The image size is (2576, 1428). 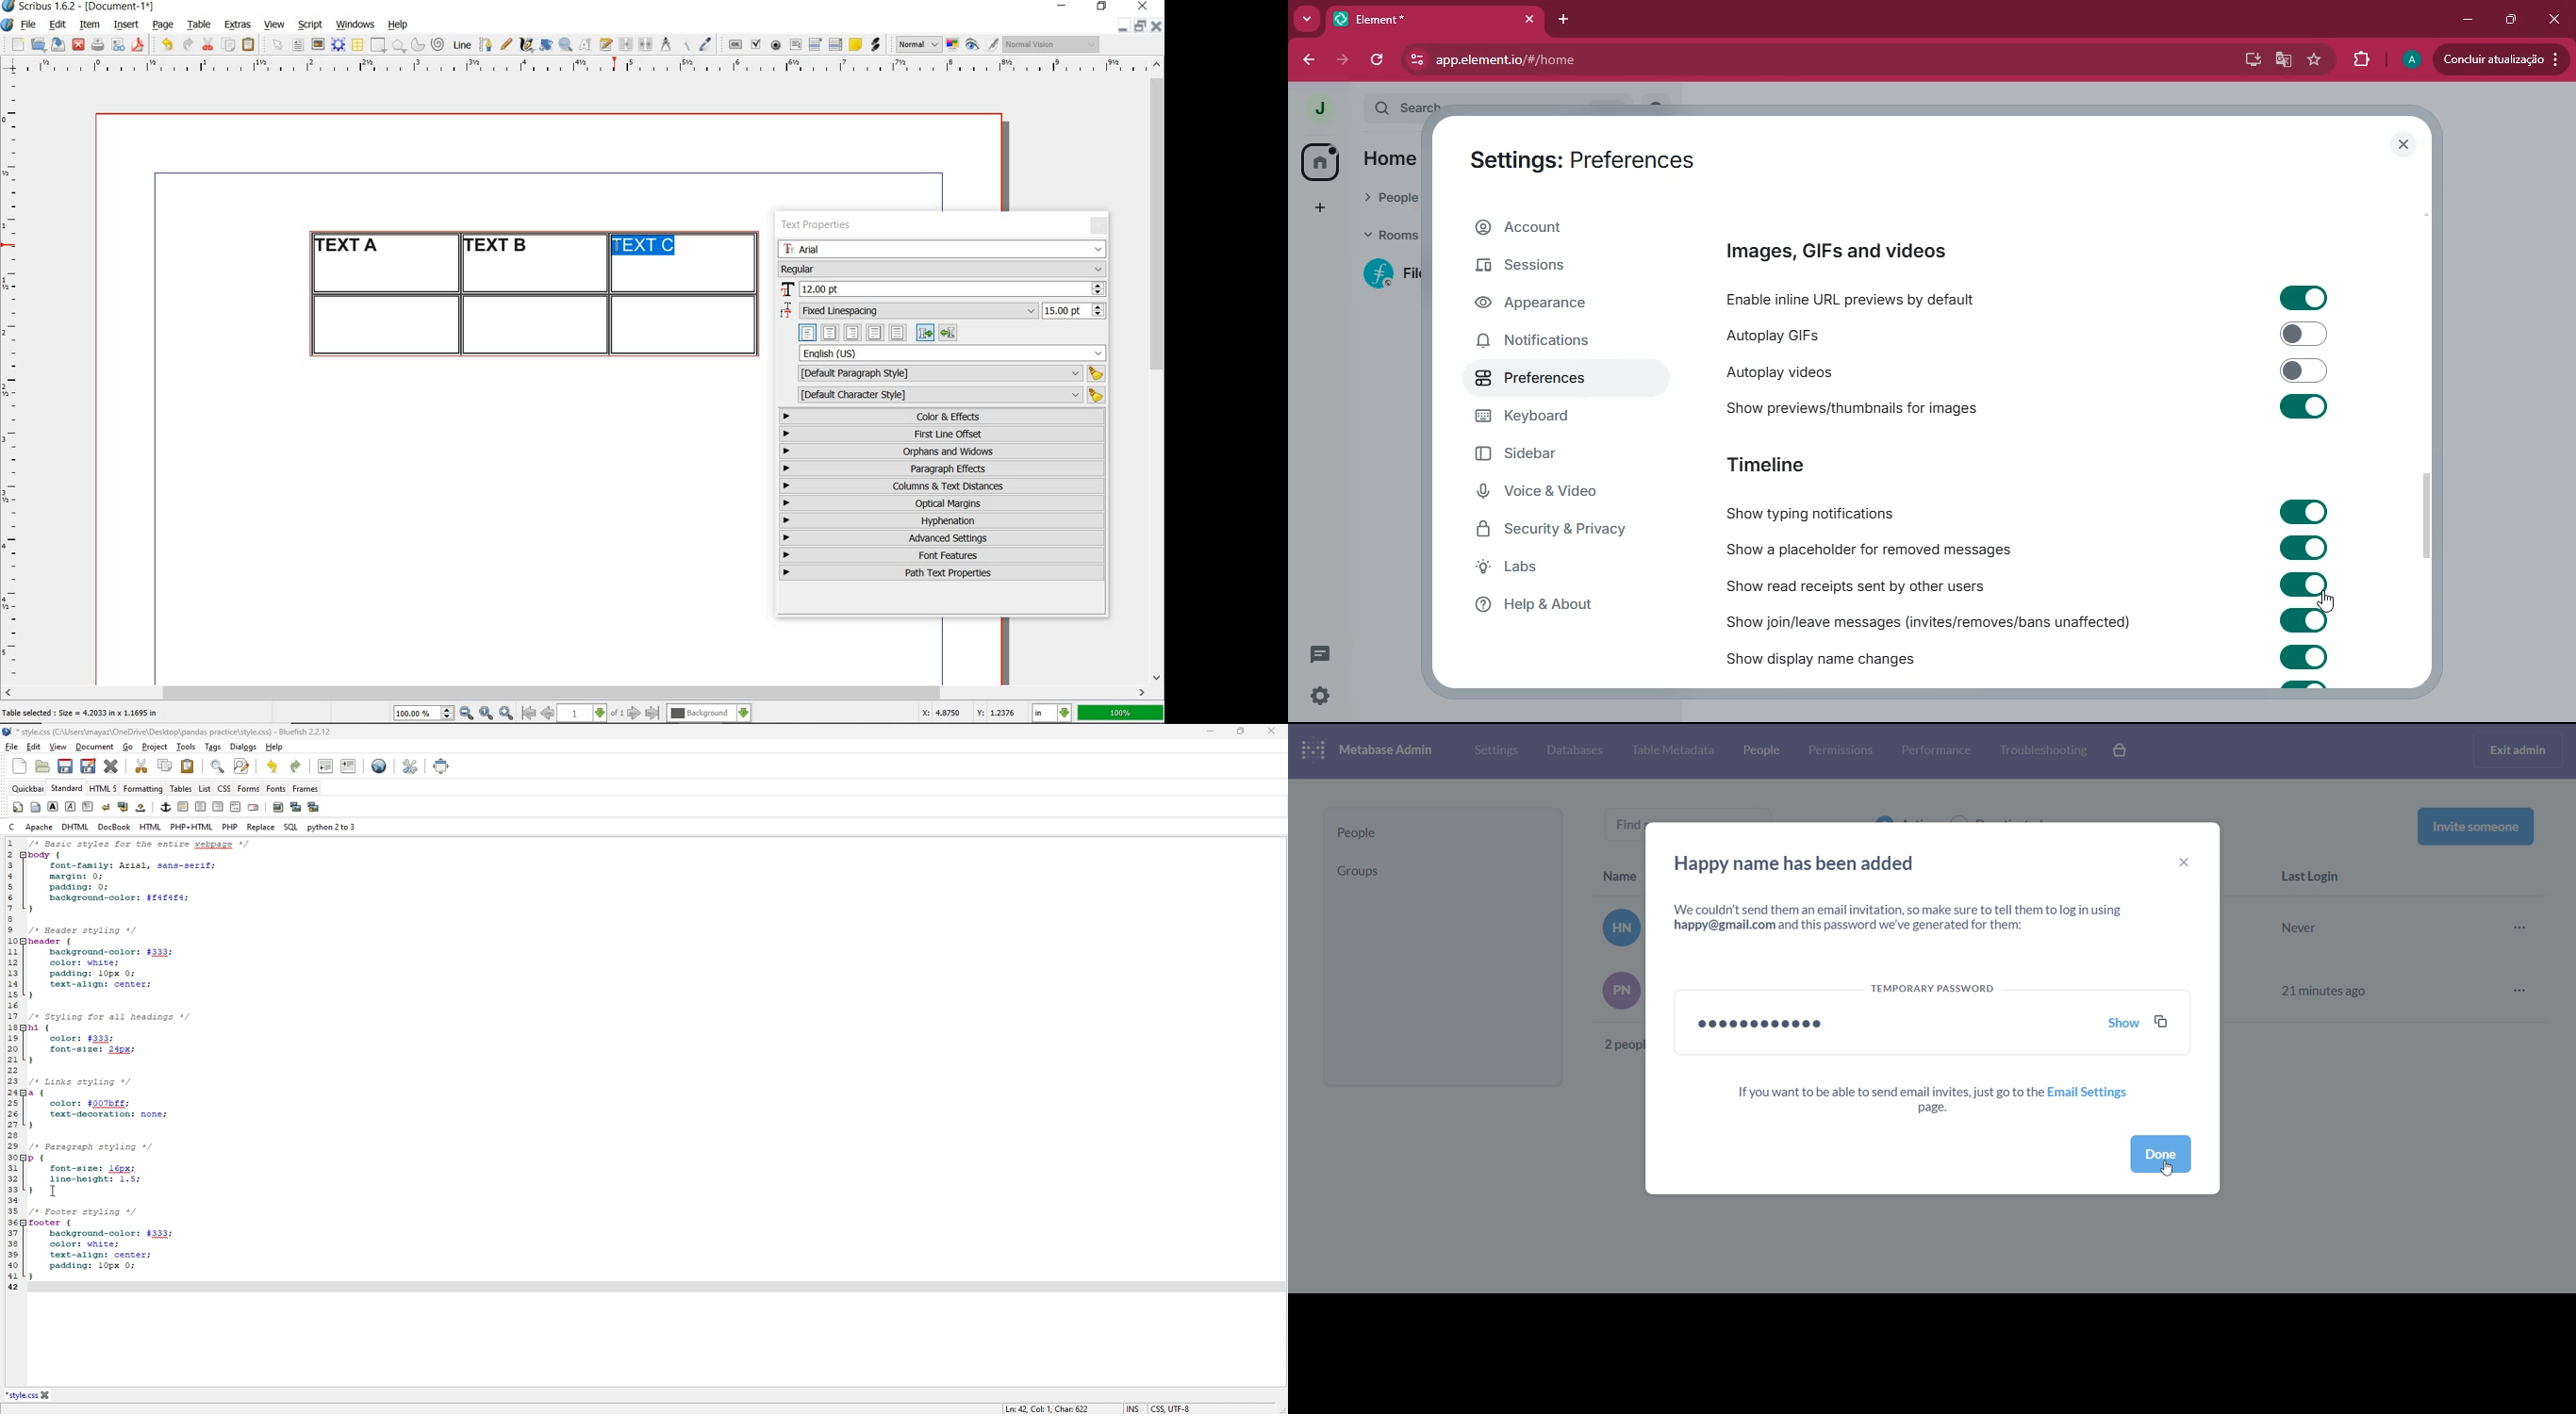 I want to click on autoplay videos, so click(x=1881, y=370).